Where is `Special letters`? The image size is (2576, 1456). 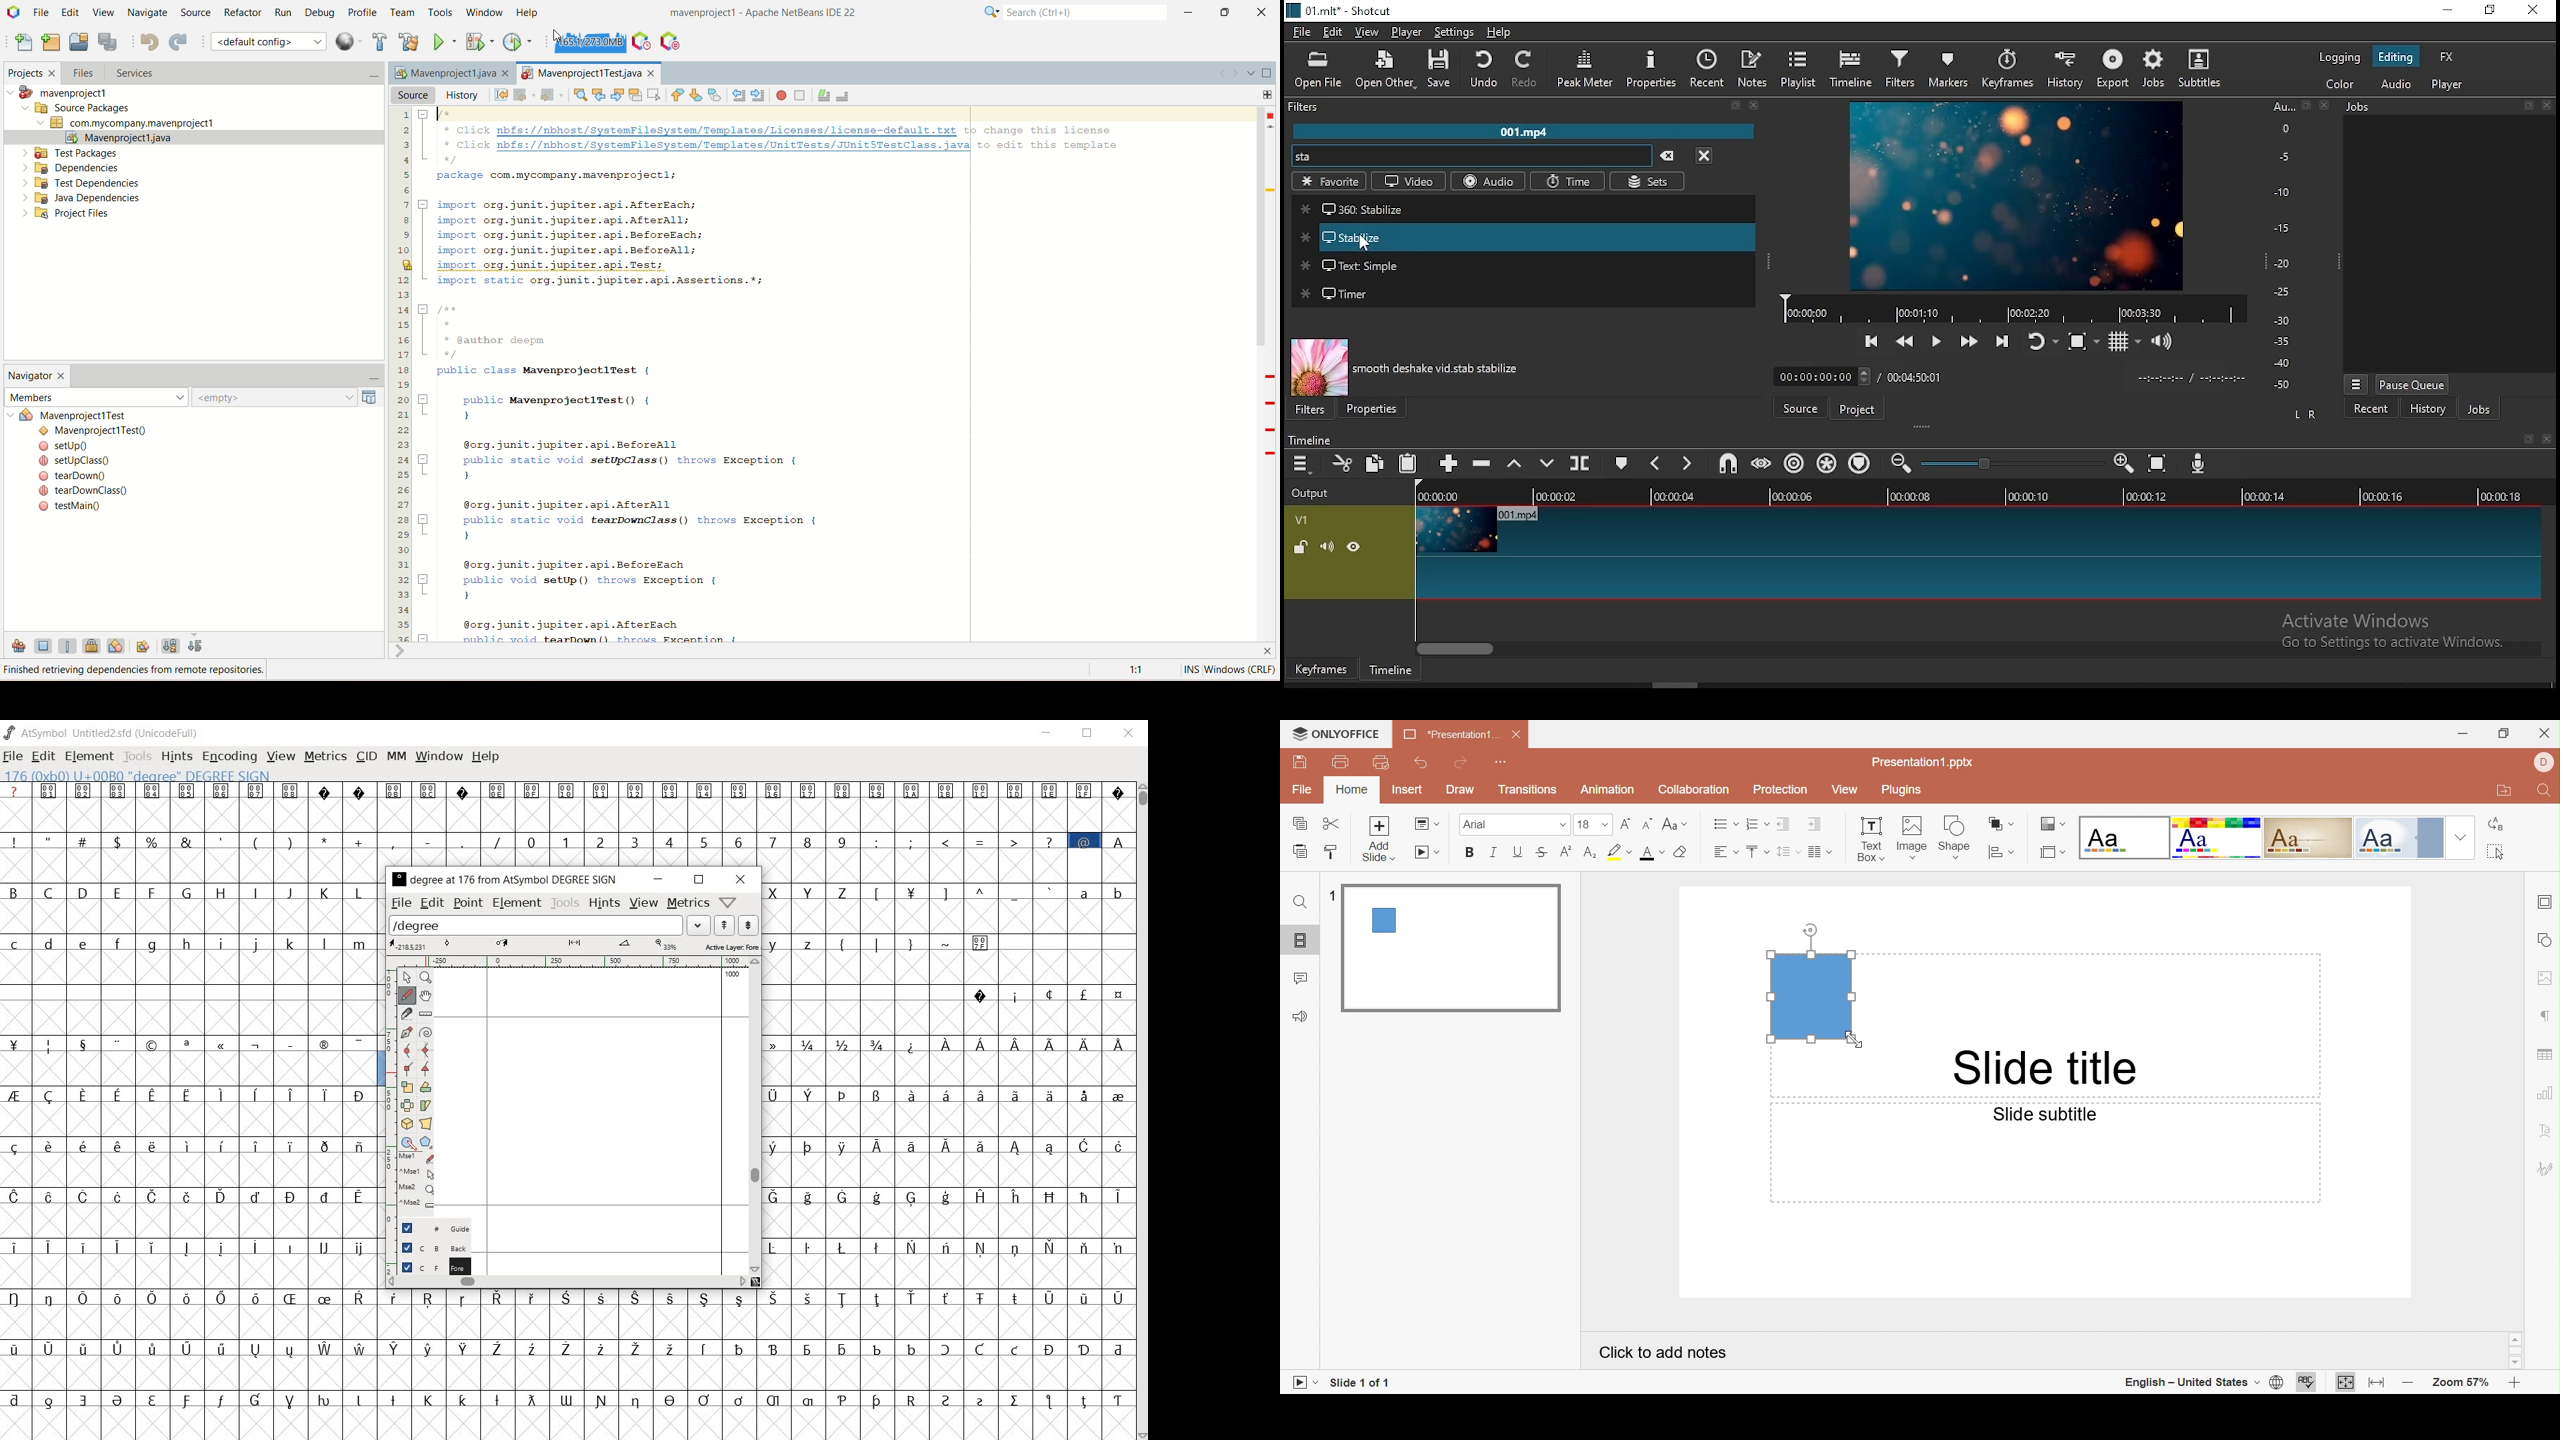 Special letters is located at coordinates (1016, 1045).